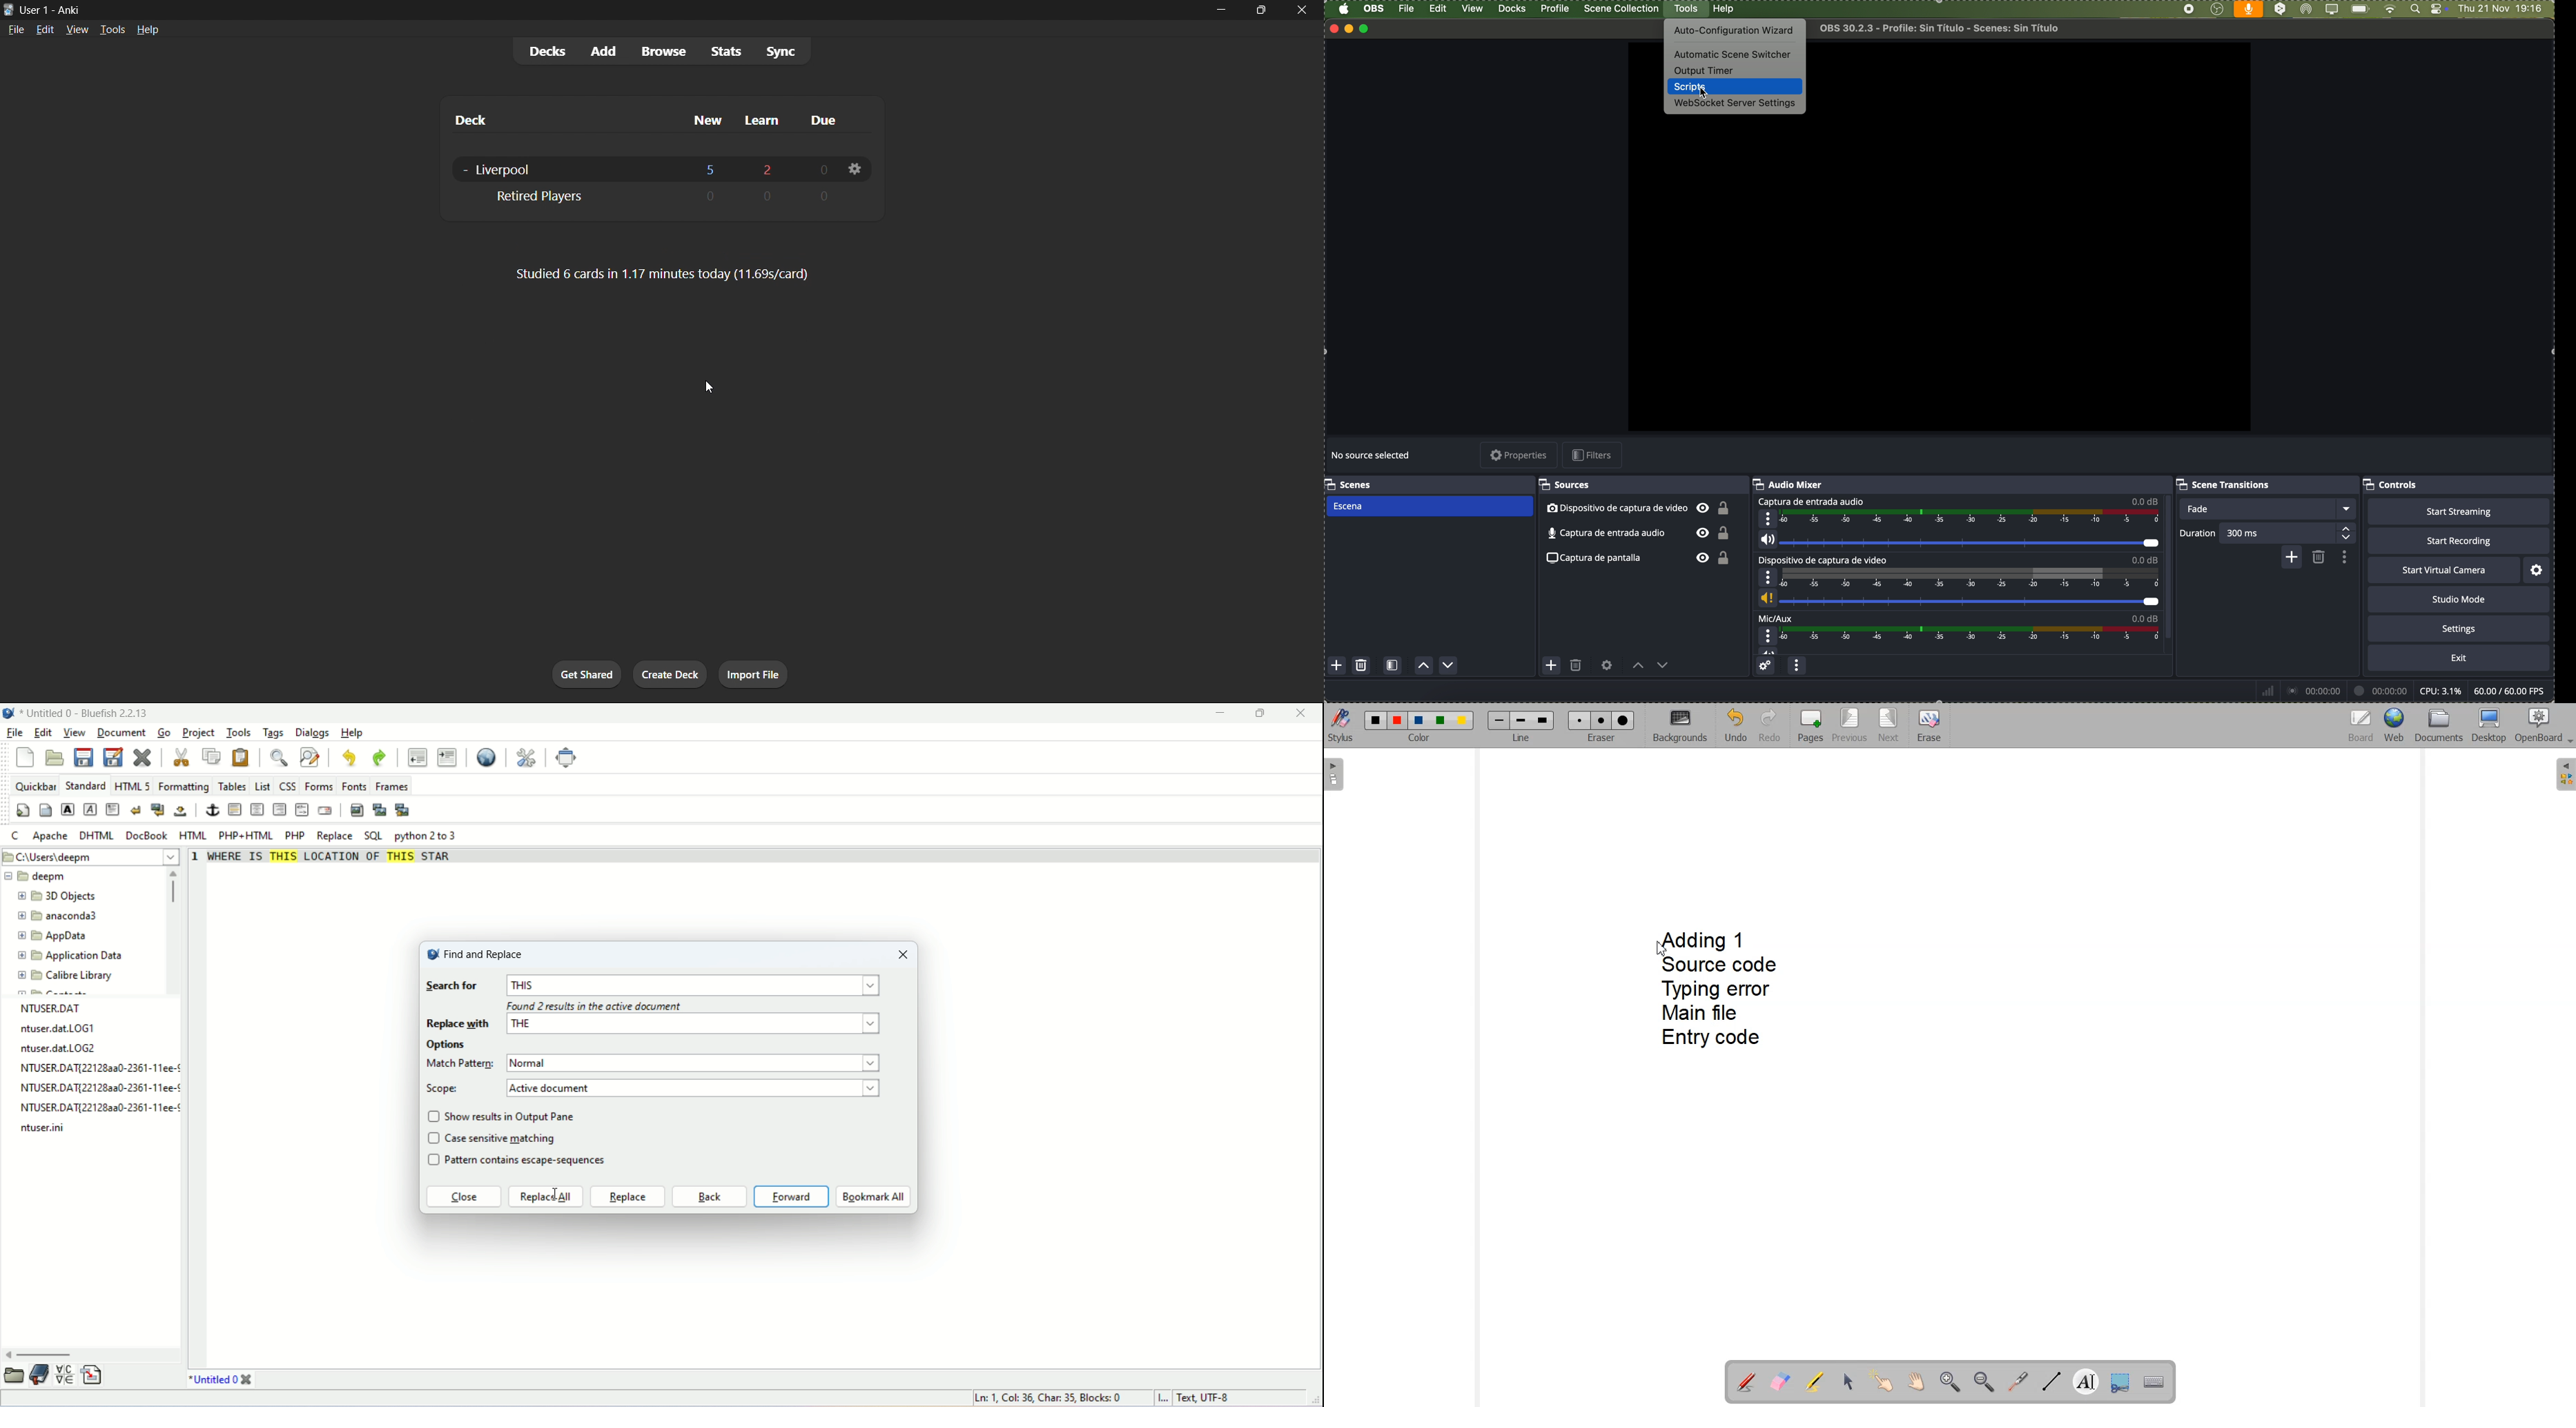 This screenshot has height=1428, width=2576. I want to click on break, so click(136, 809).